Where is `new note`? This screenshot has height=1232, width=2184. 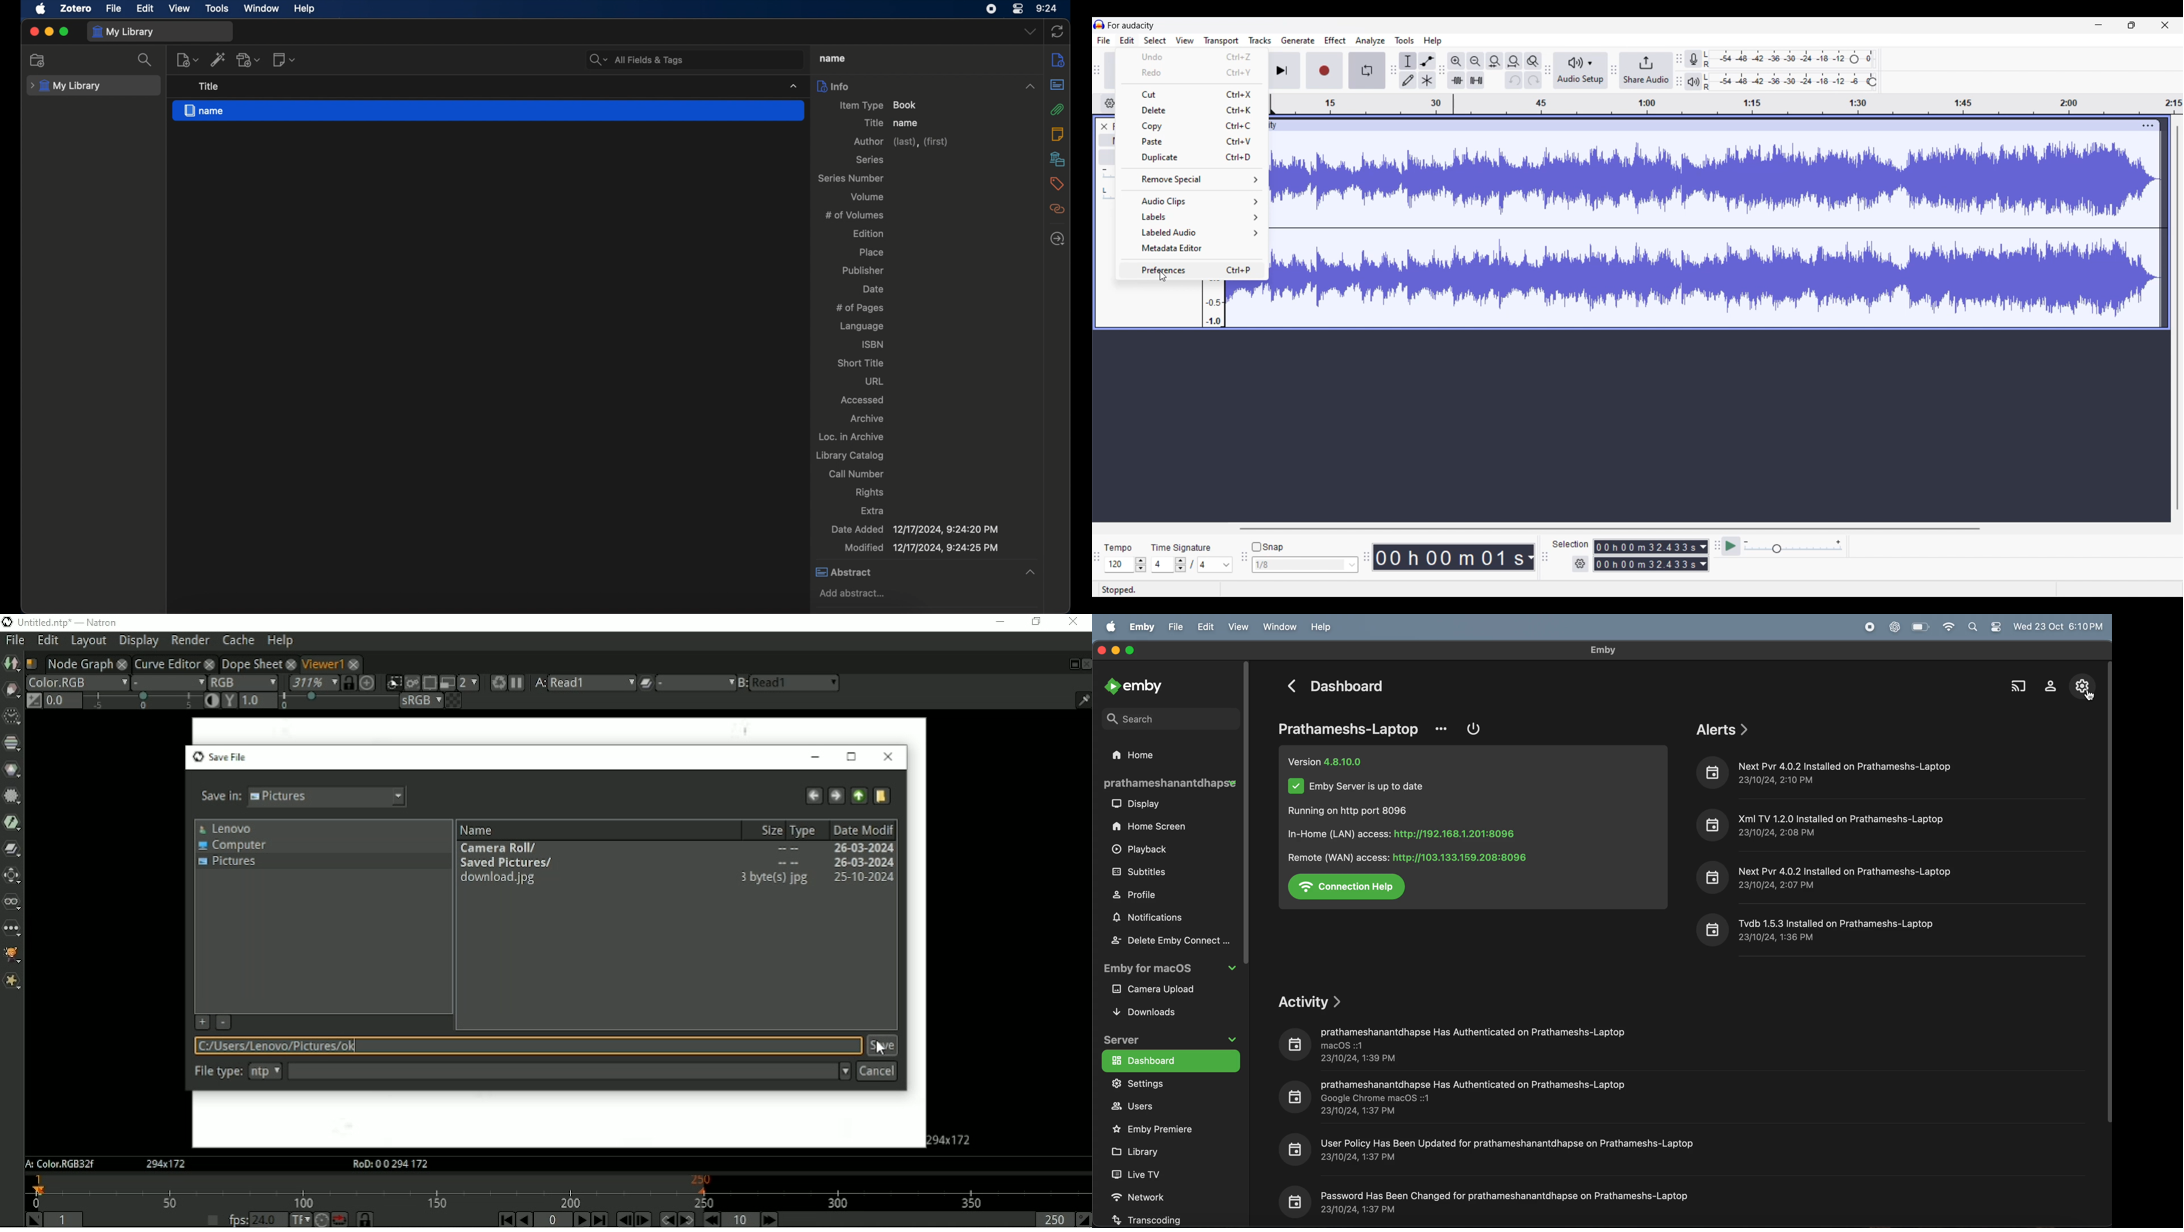
new note is located at coordinates (284, 59).